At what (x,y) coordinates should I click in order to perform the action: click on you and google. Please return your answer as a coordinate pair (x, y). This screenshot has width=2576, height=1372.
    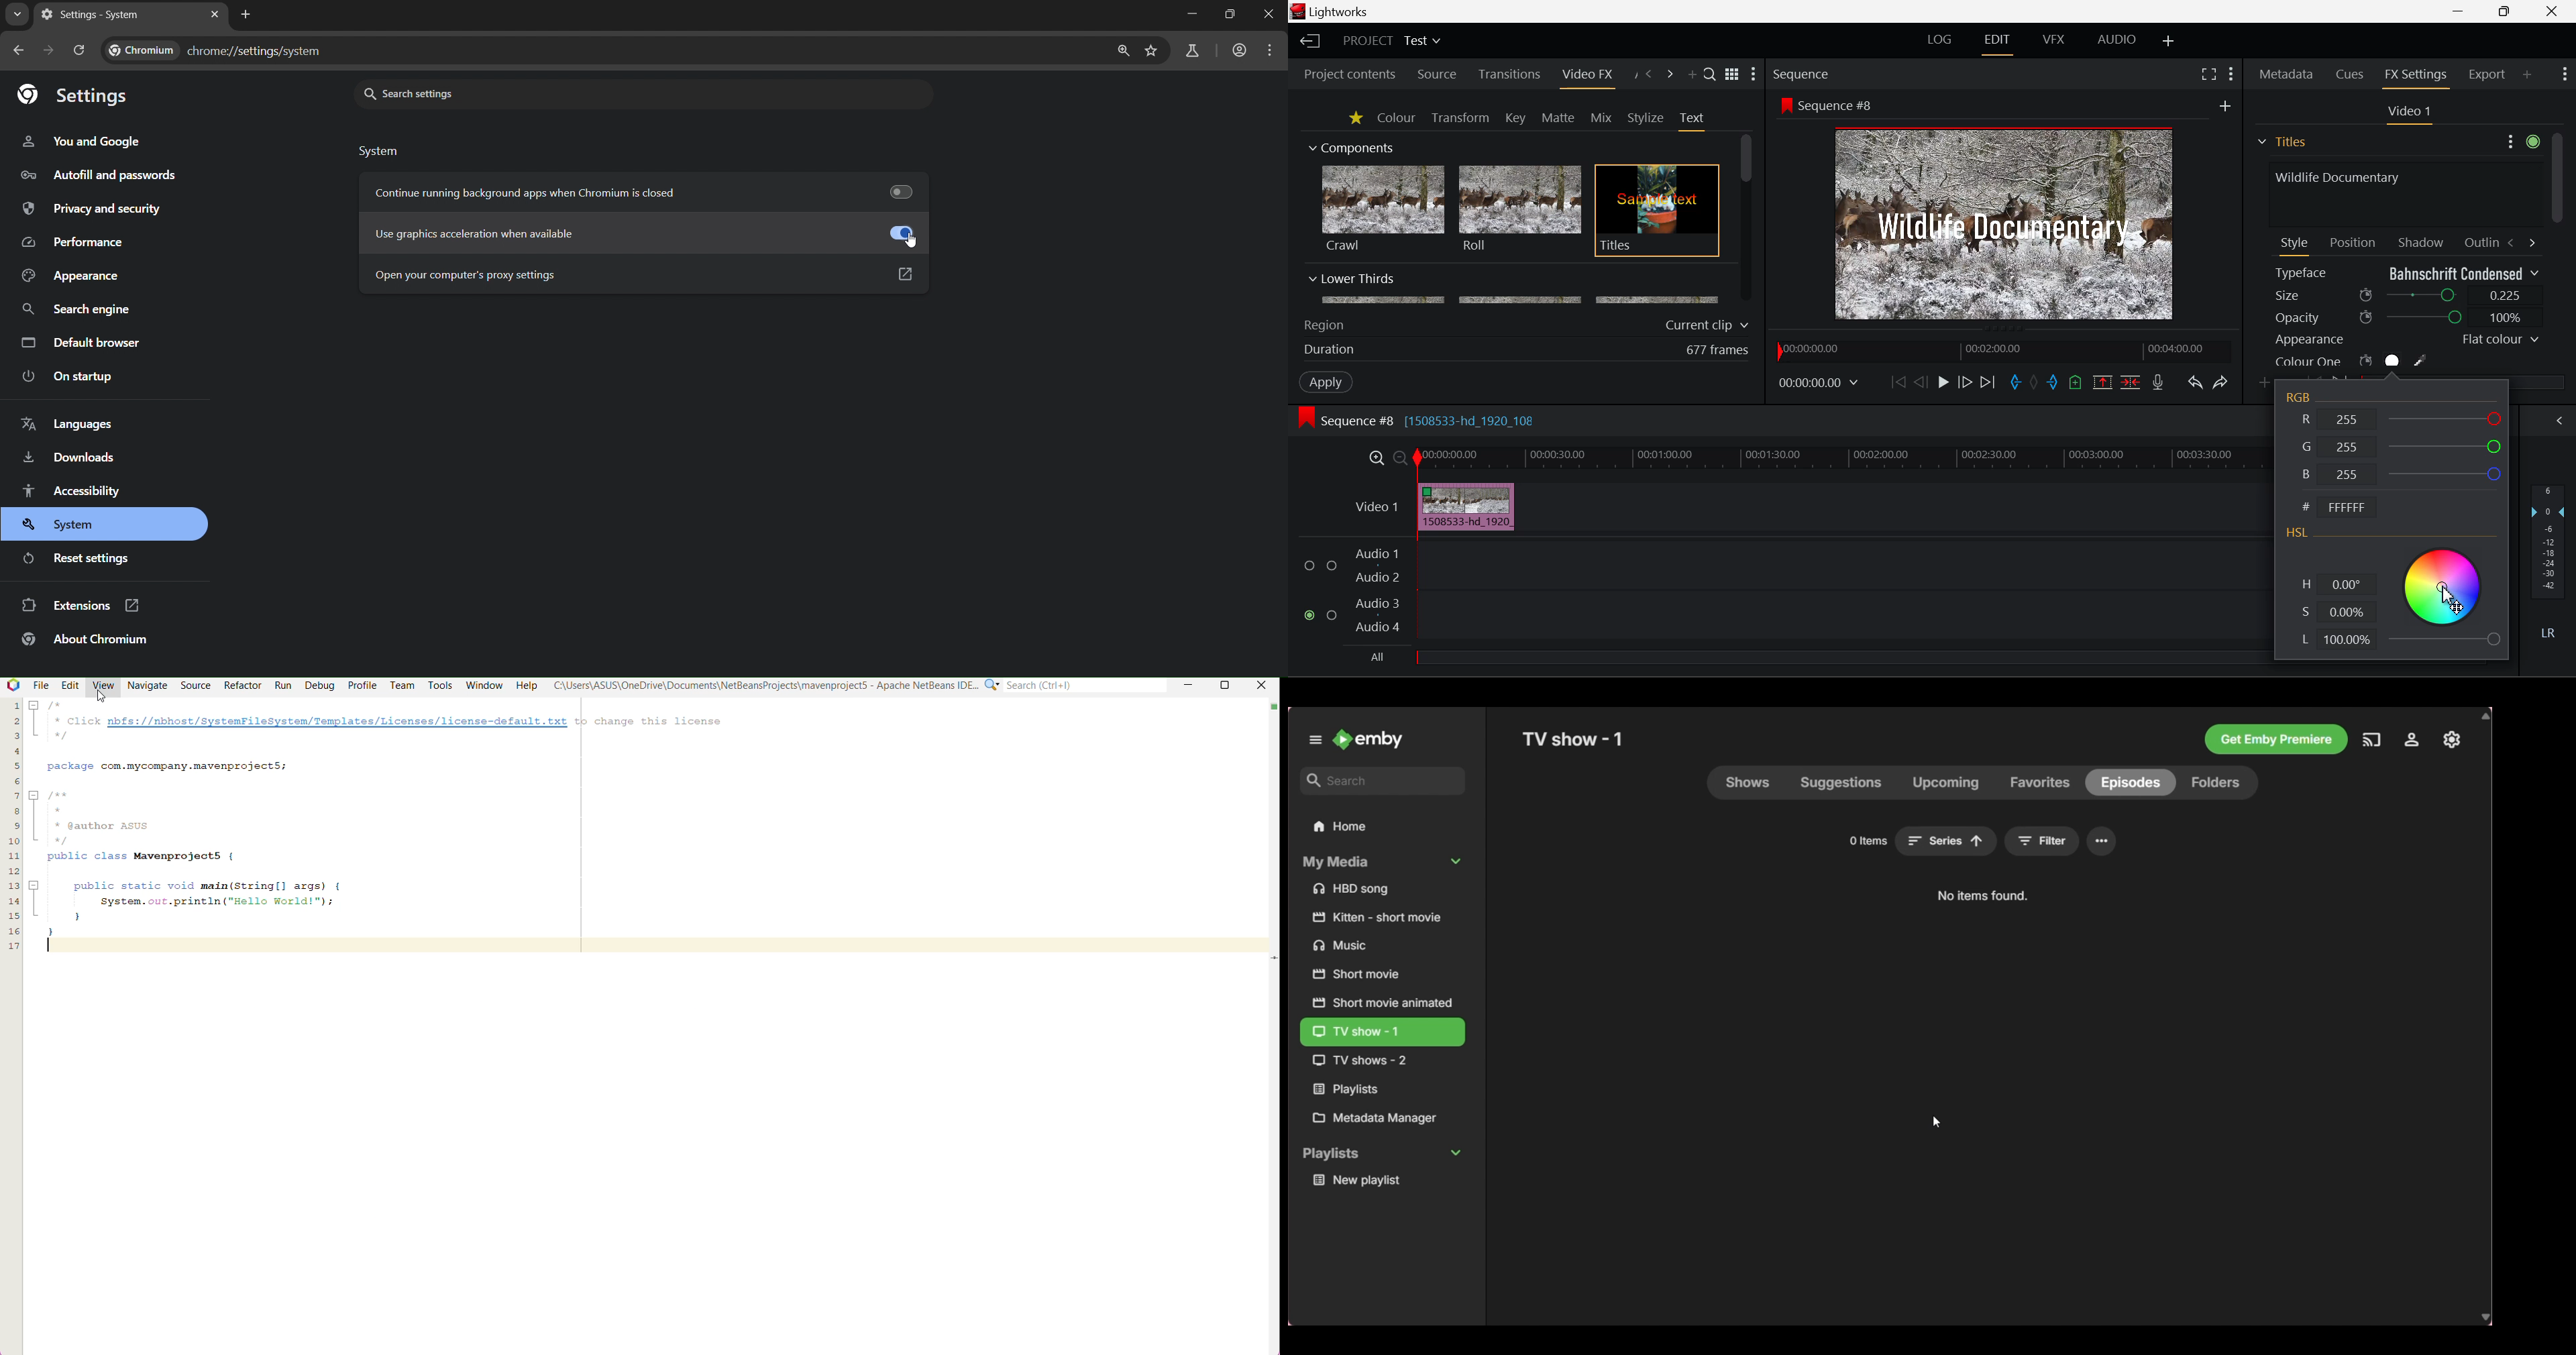
    Looking at the image, I should click on (80, 142).